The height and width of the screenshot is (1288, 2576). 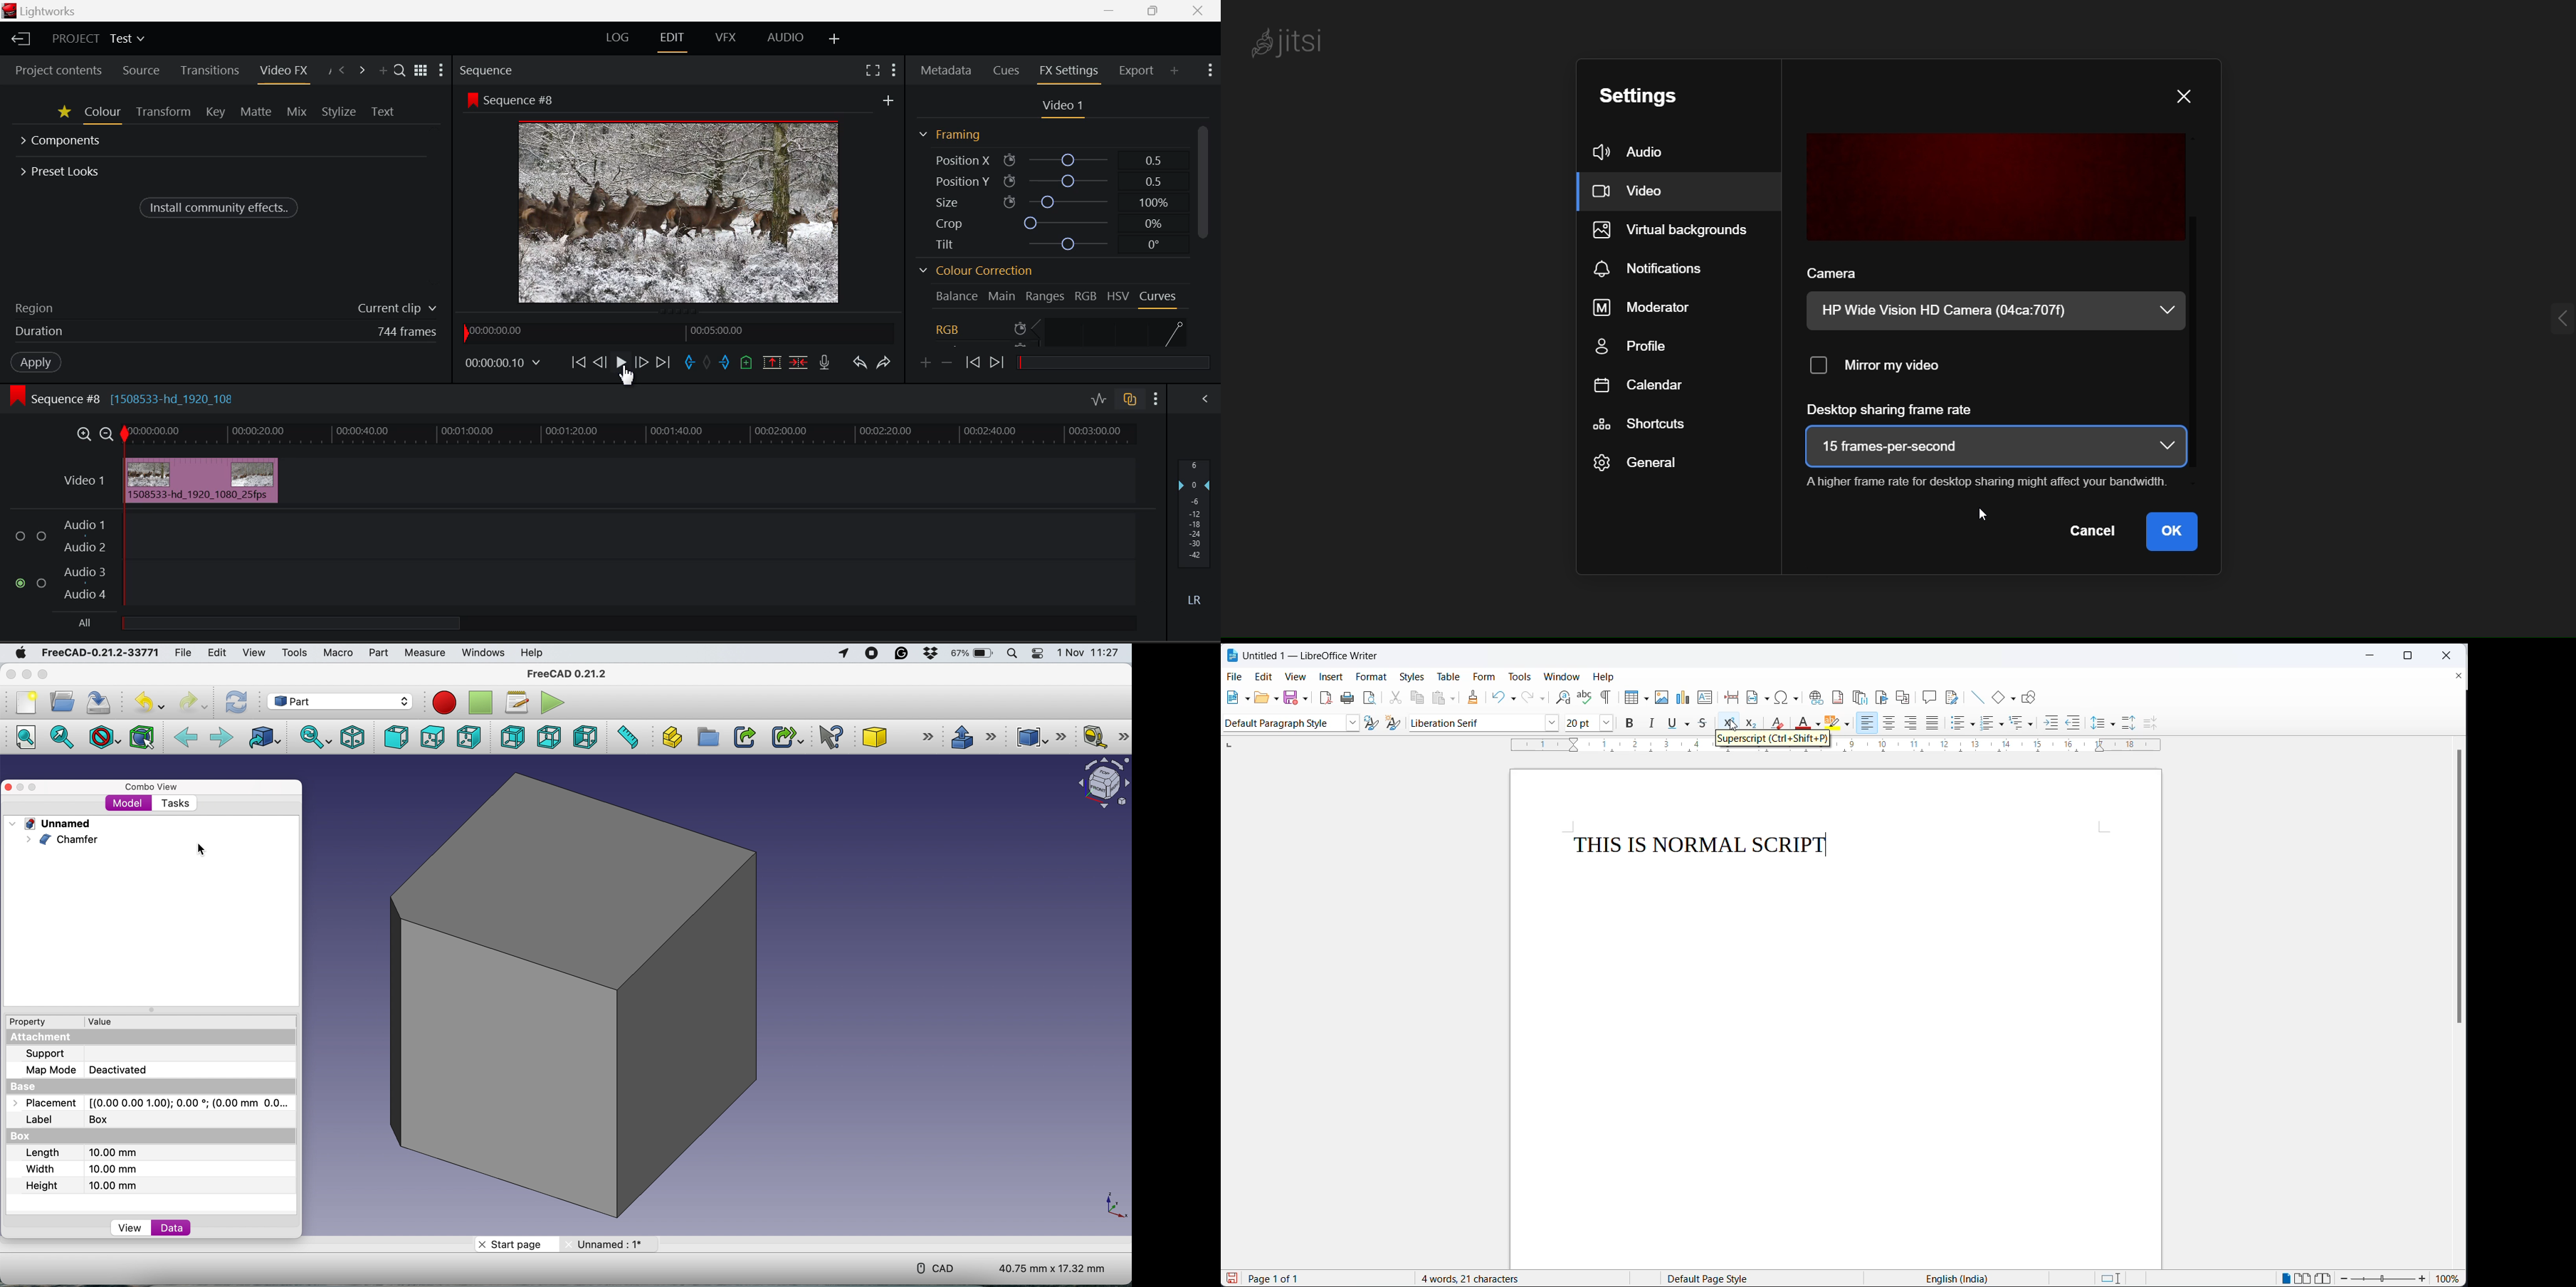 What do you see at coordinates (1069, 72) in the screenshot?
I see `FX Settings Open` at bounding box center [1069, 72].